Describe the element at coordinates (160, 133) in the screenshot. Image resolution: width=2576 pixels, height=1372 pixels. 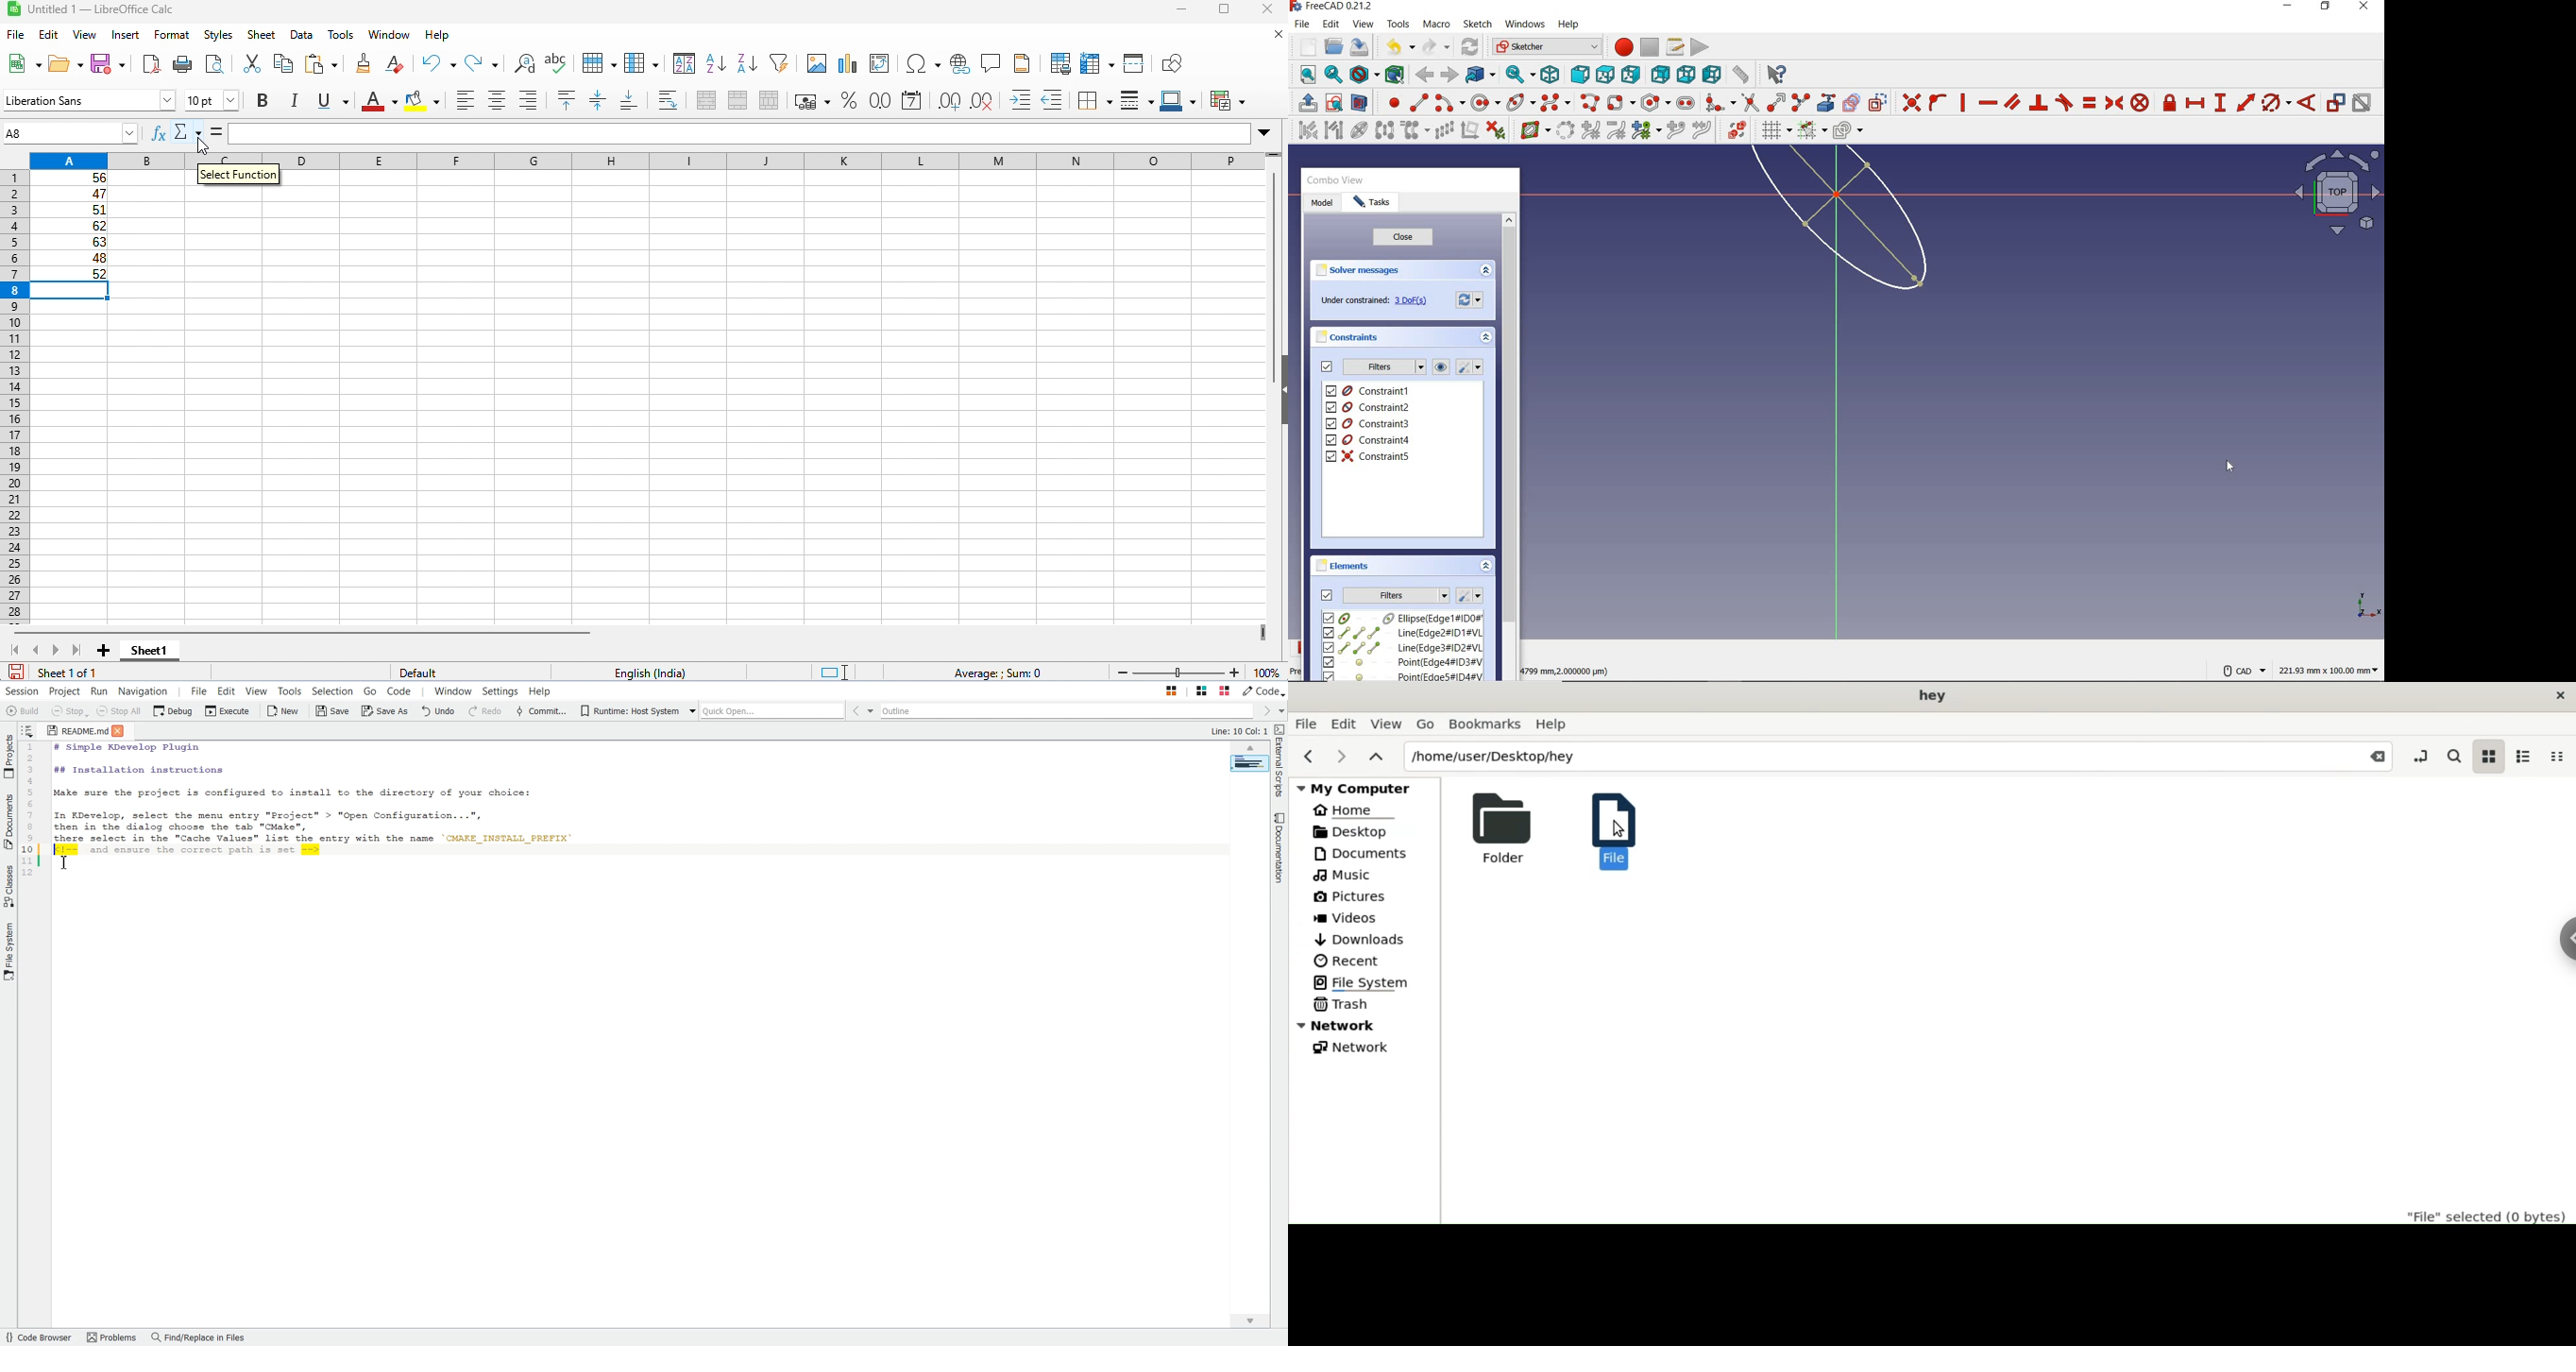
I see `function wizard` at that location.